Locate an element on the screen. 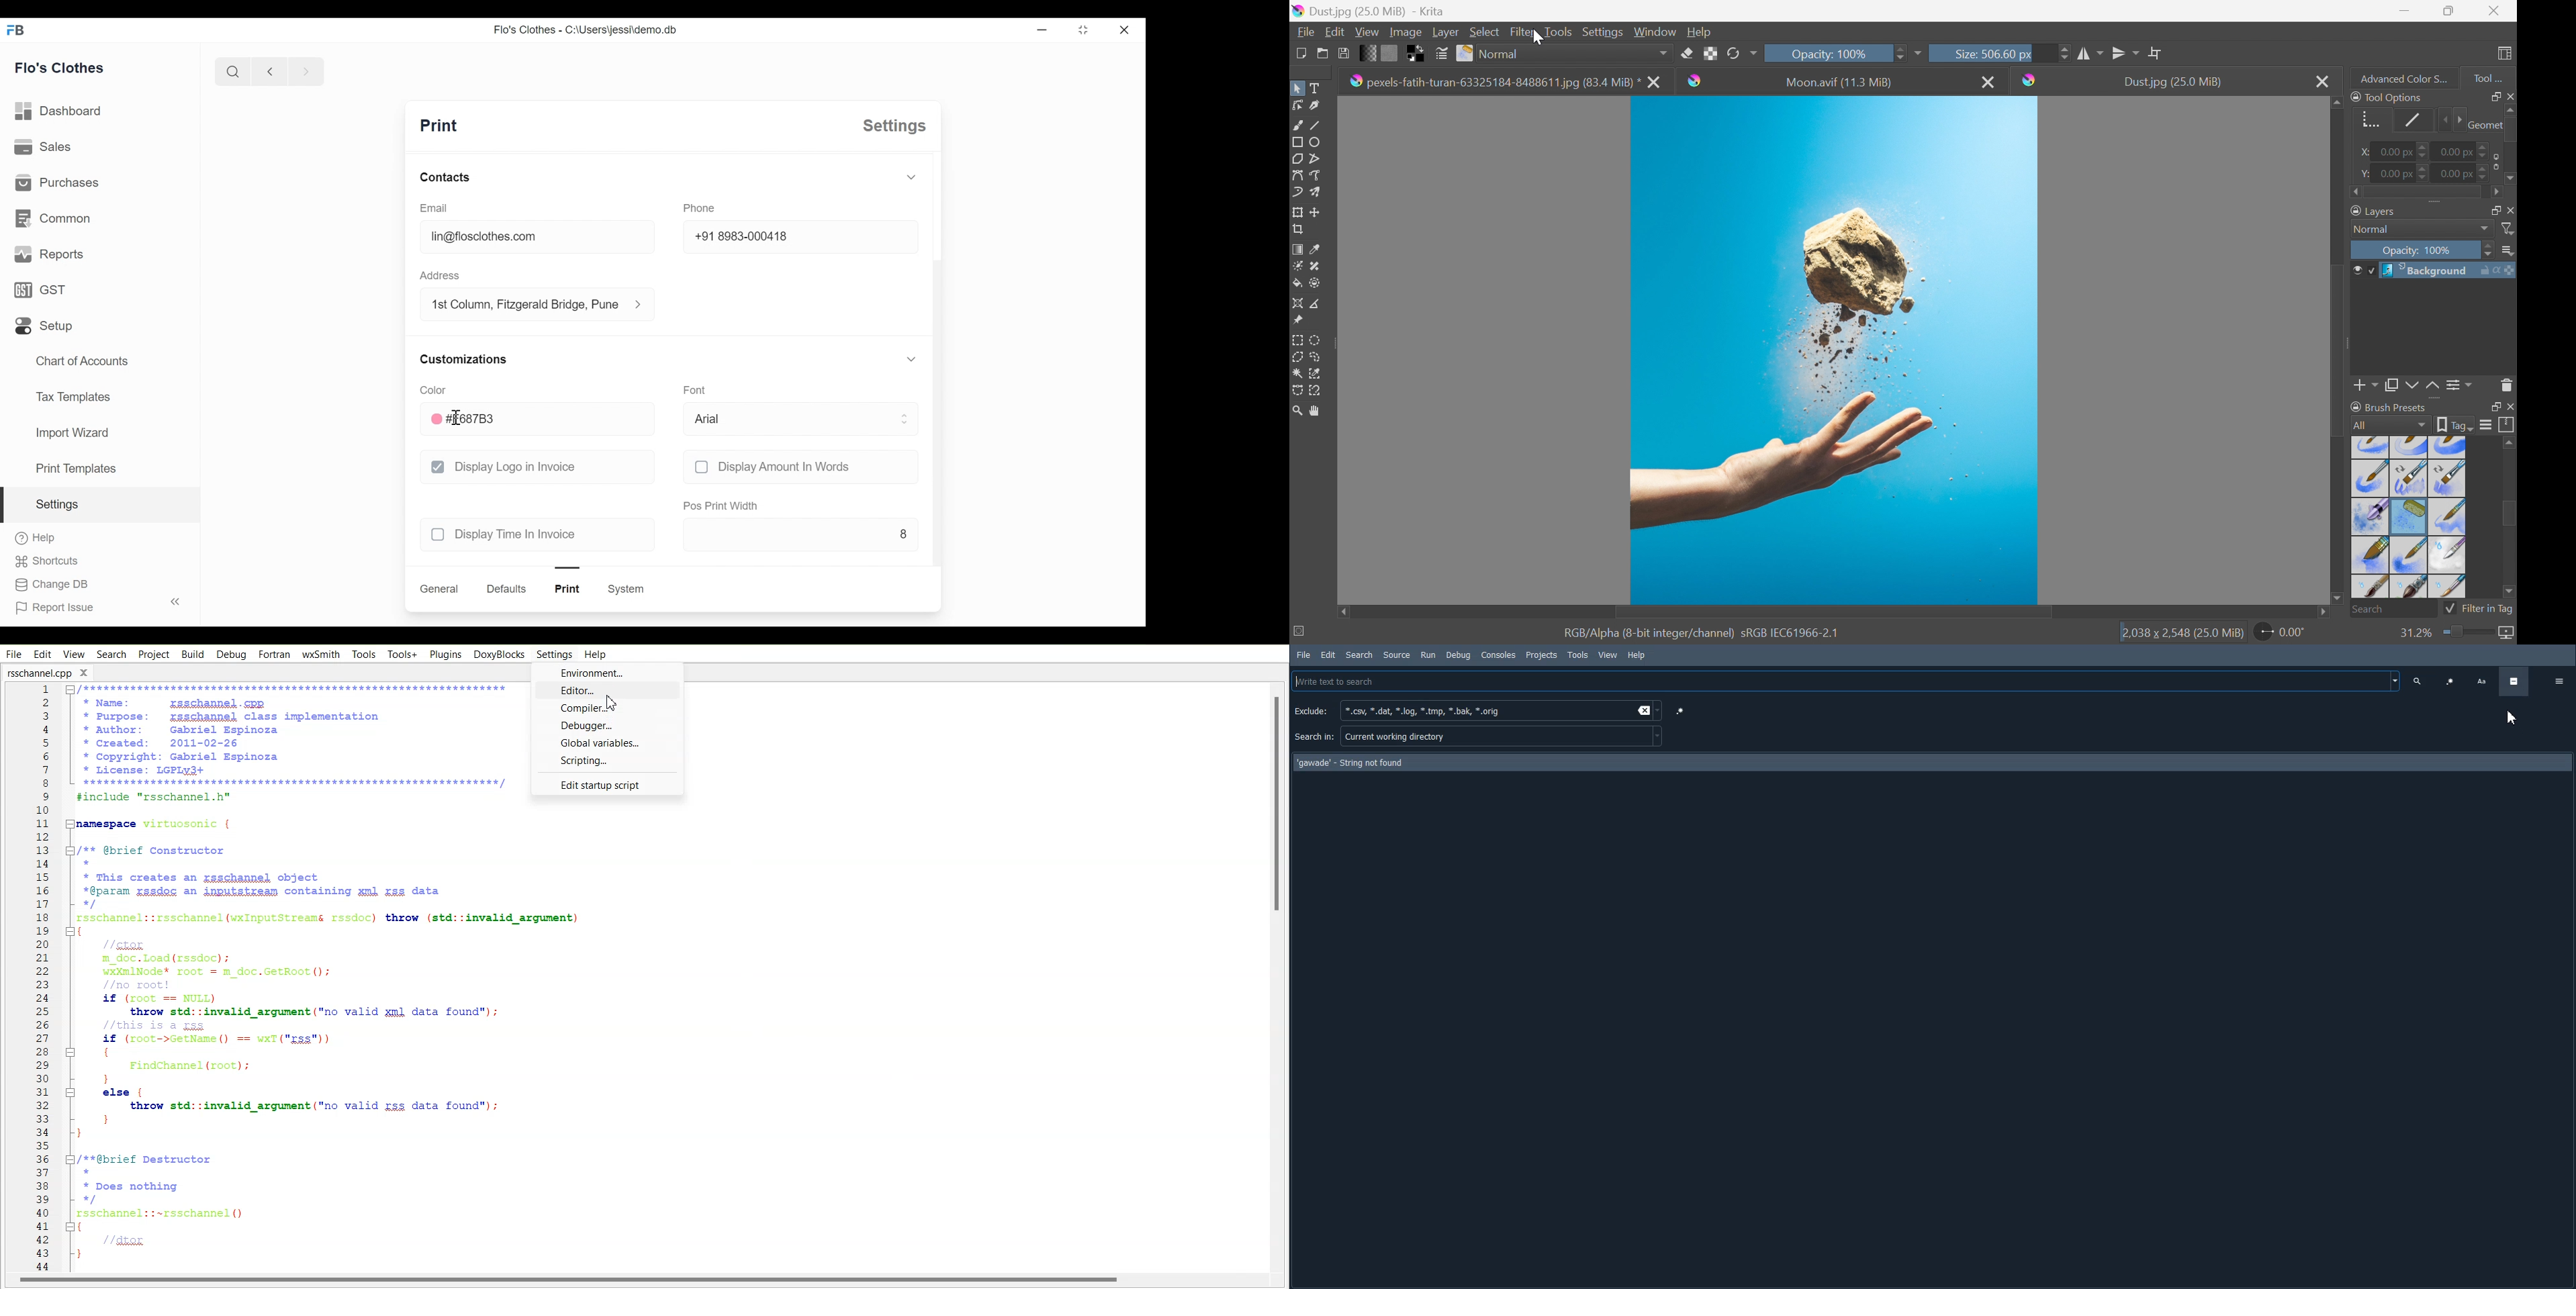 The height and width of the screenshot is (1316, 2576). Environment is located at coordinates (608, 671).